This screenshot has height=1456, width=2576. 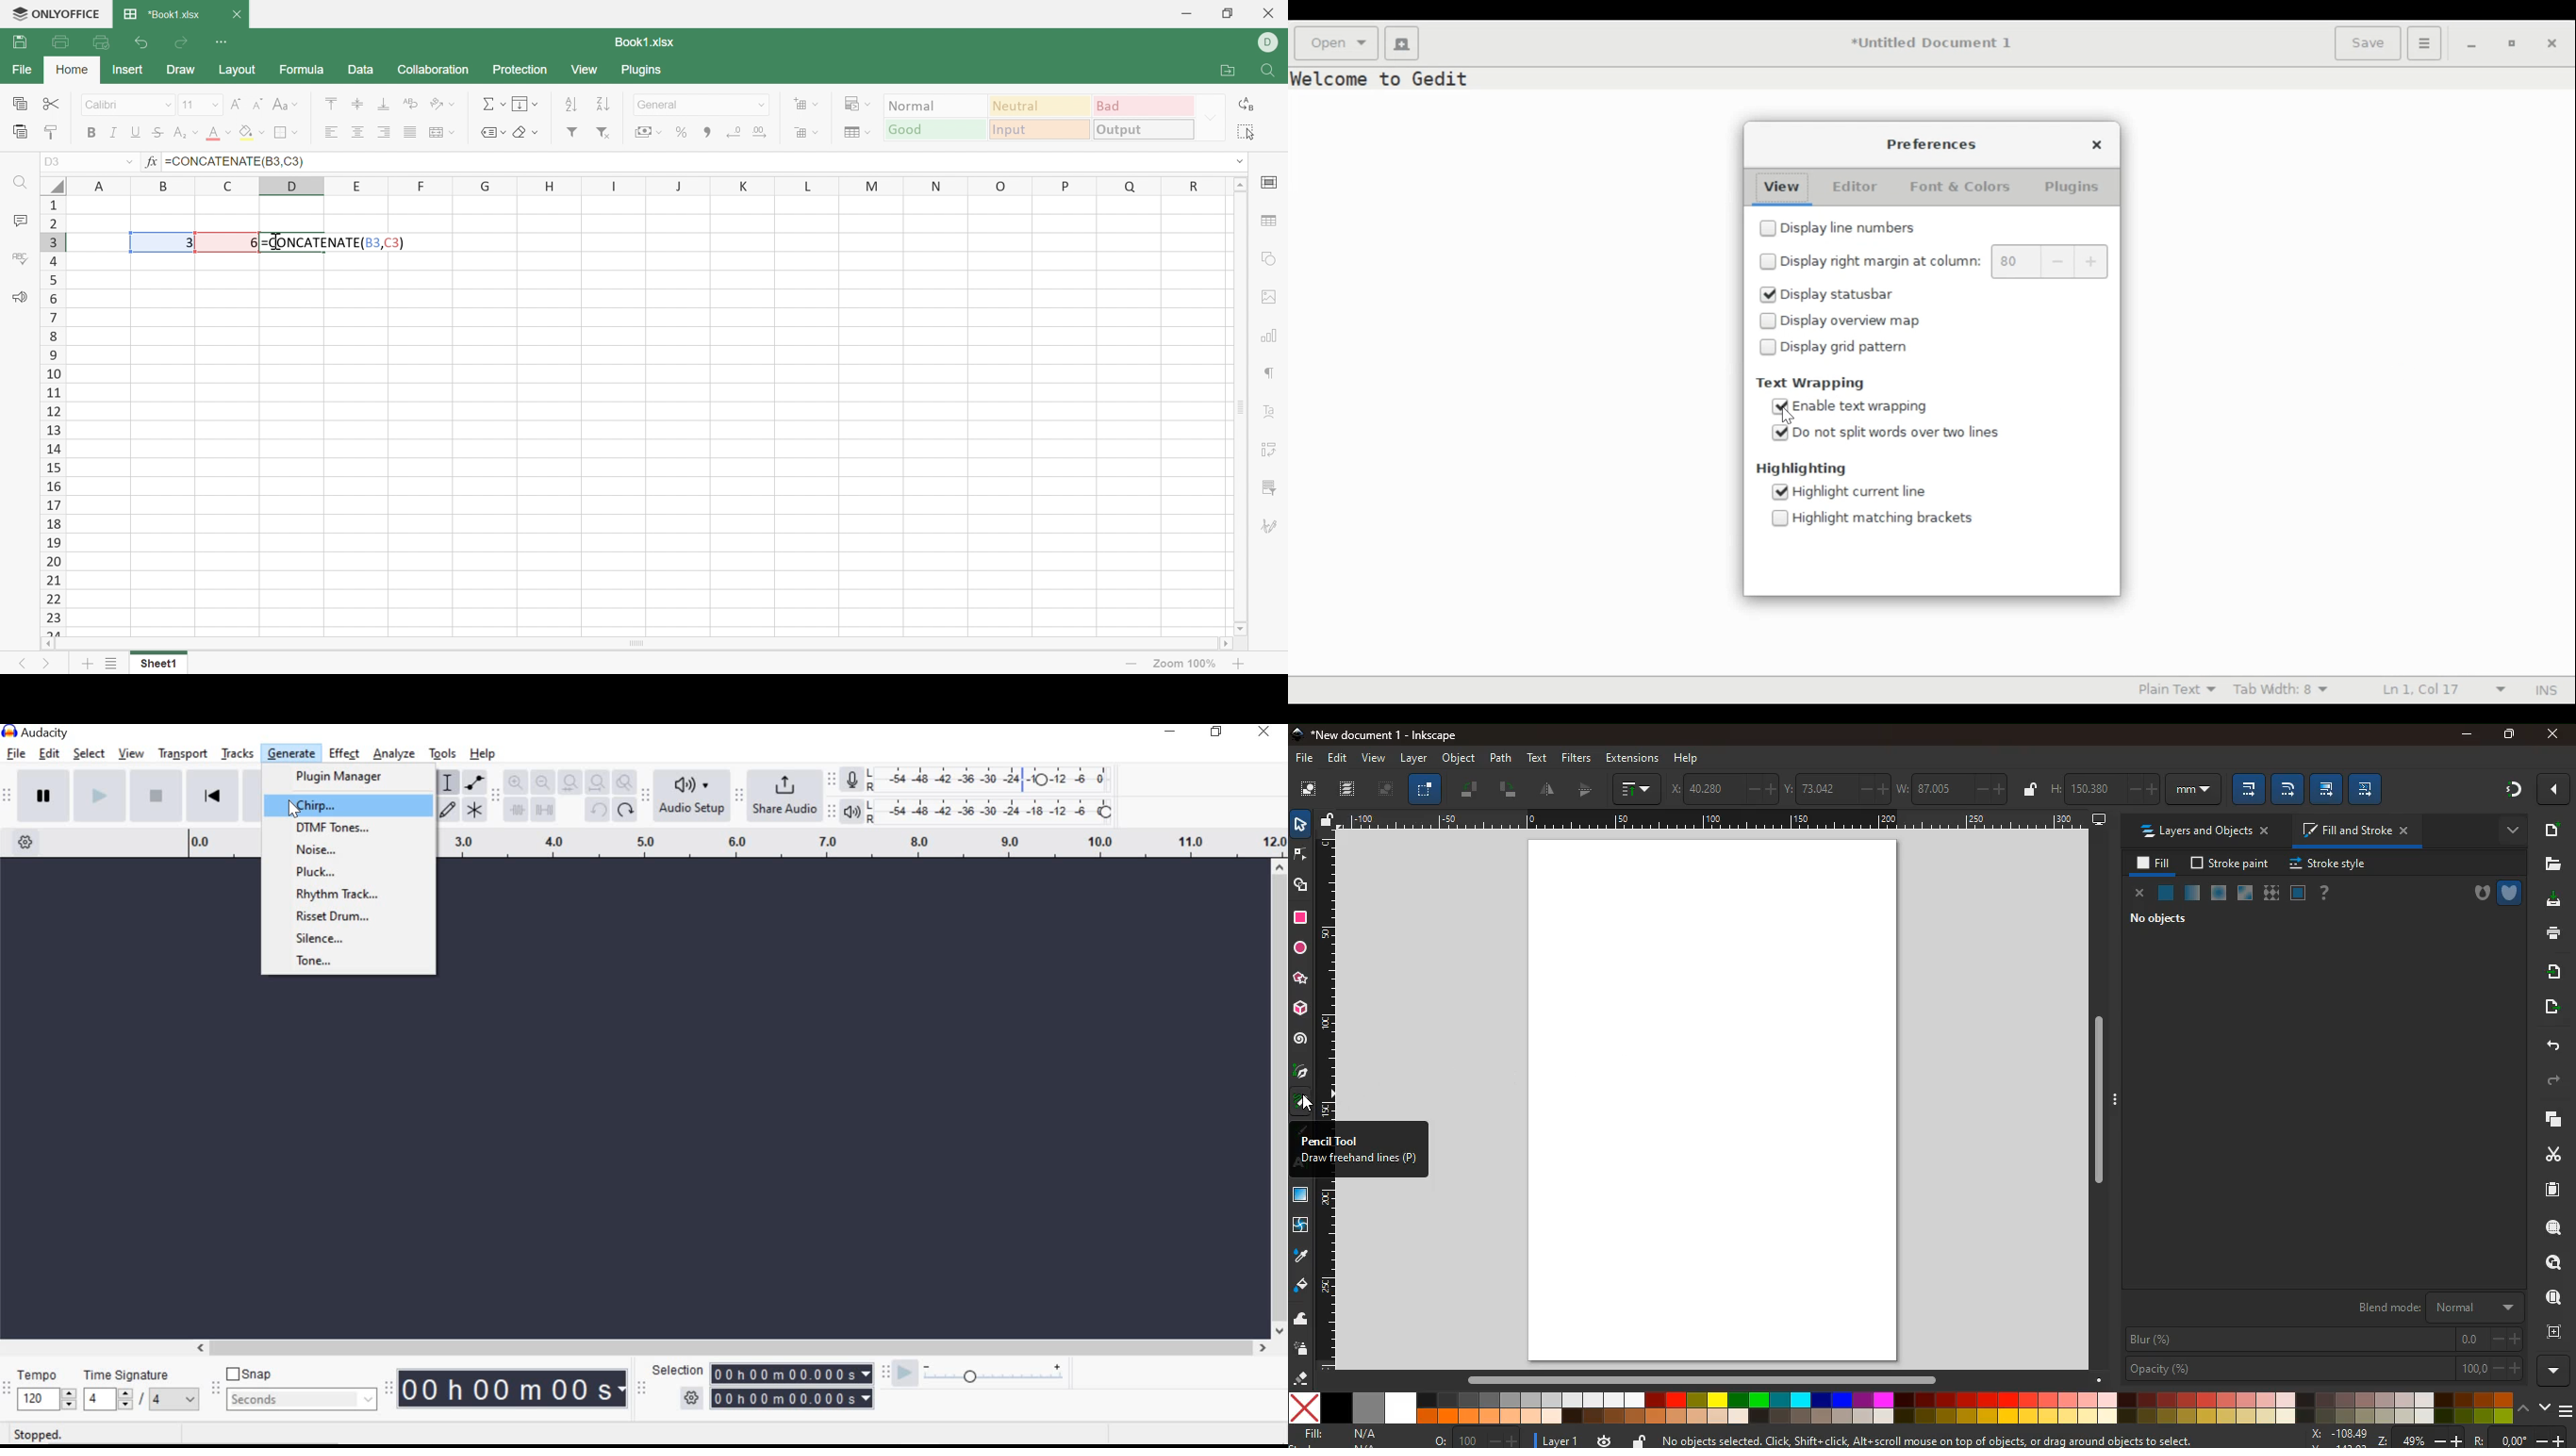 What do you see at coordinates (1300, 948) in the screenshot?
I see `circle` at bounding box center [1300, 948].